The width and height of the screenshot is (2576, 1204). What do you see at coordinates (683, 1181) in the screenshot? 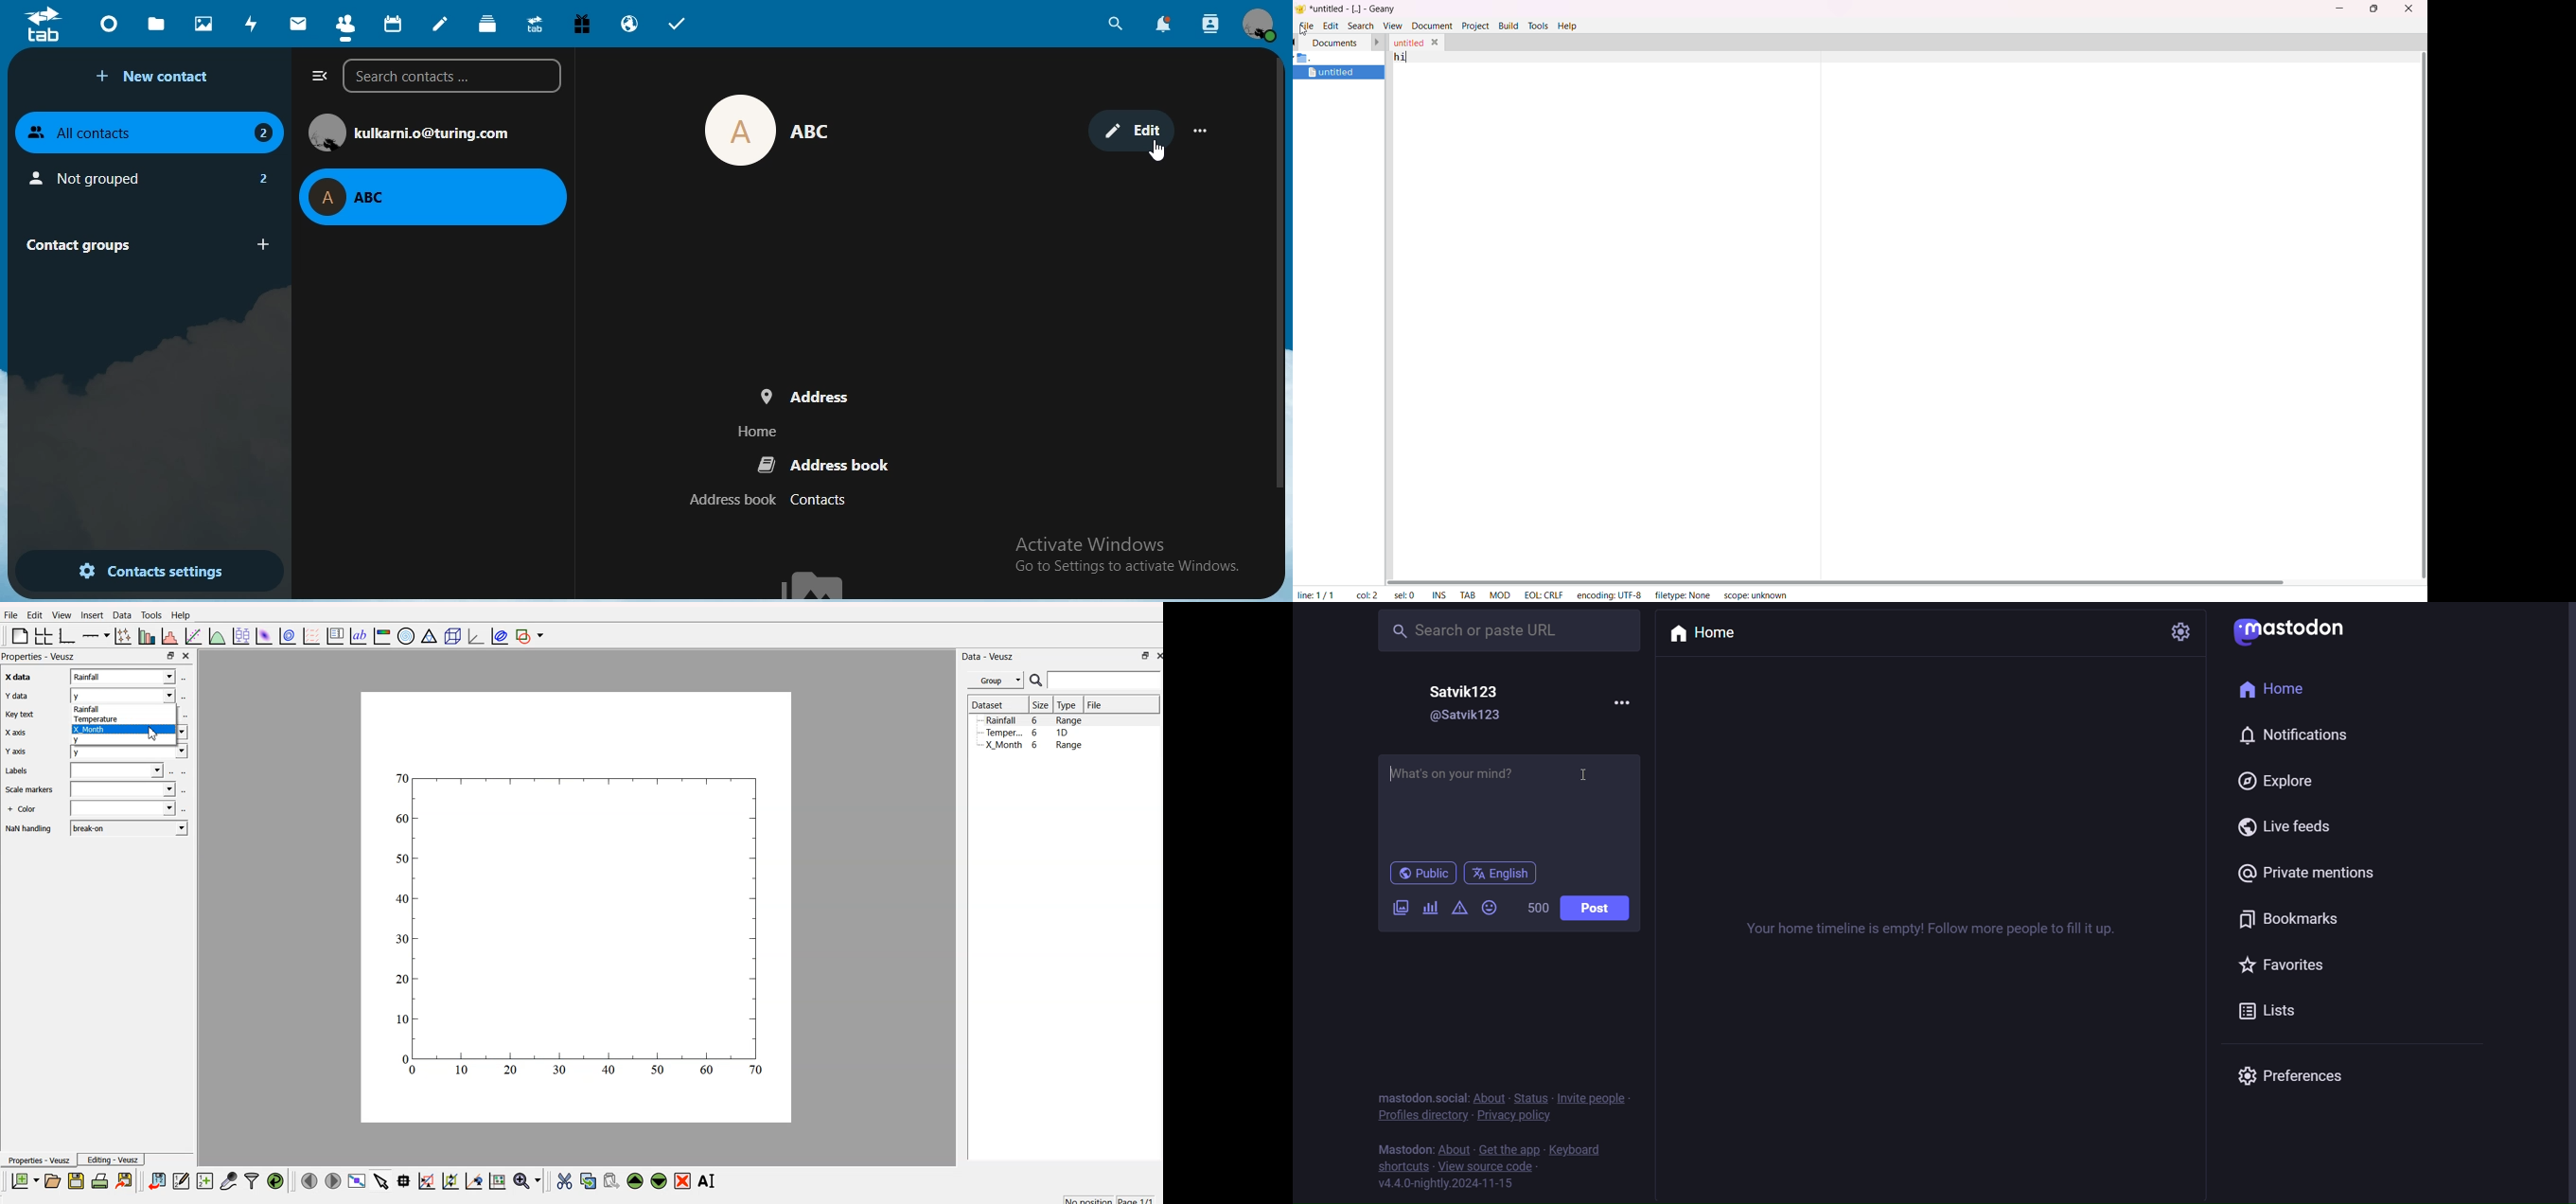
I see `remove the selected widget` at bounding box center [683, 1181].